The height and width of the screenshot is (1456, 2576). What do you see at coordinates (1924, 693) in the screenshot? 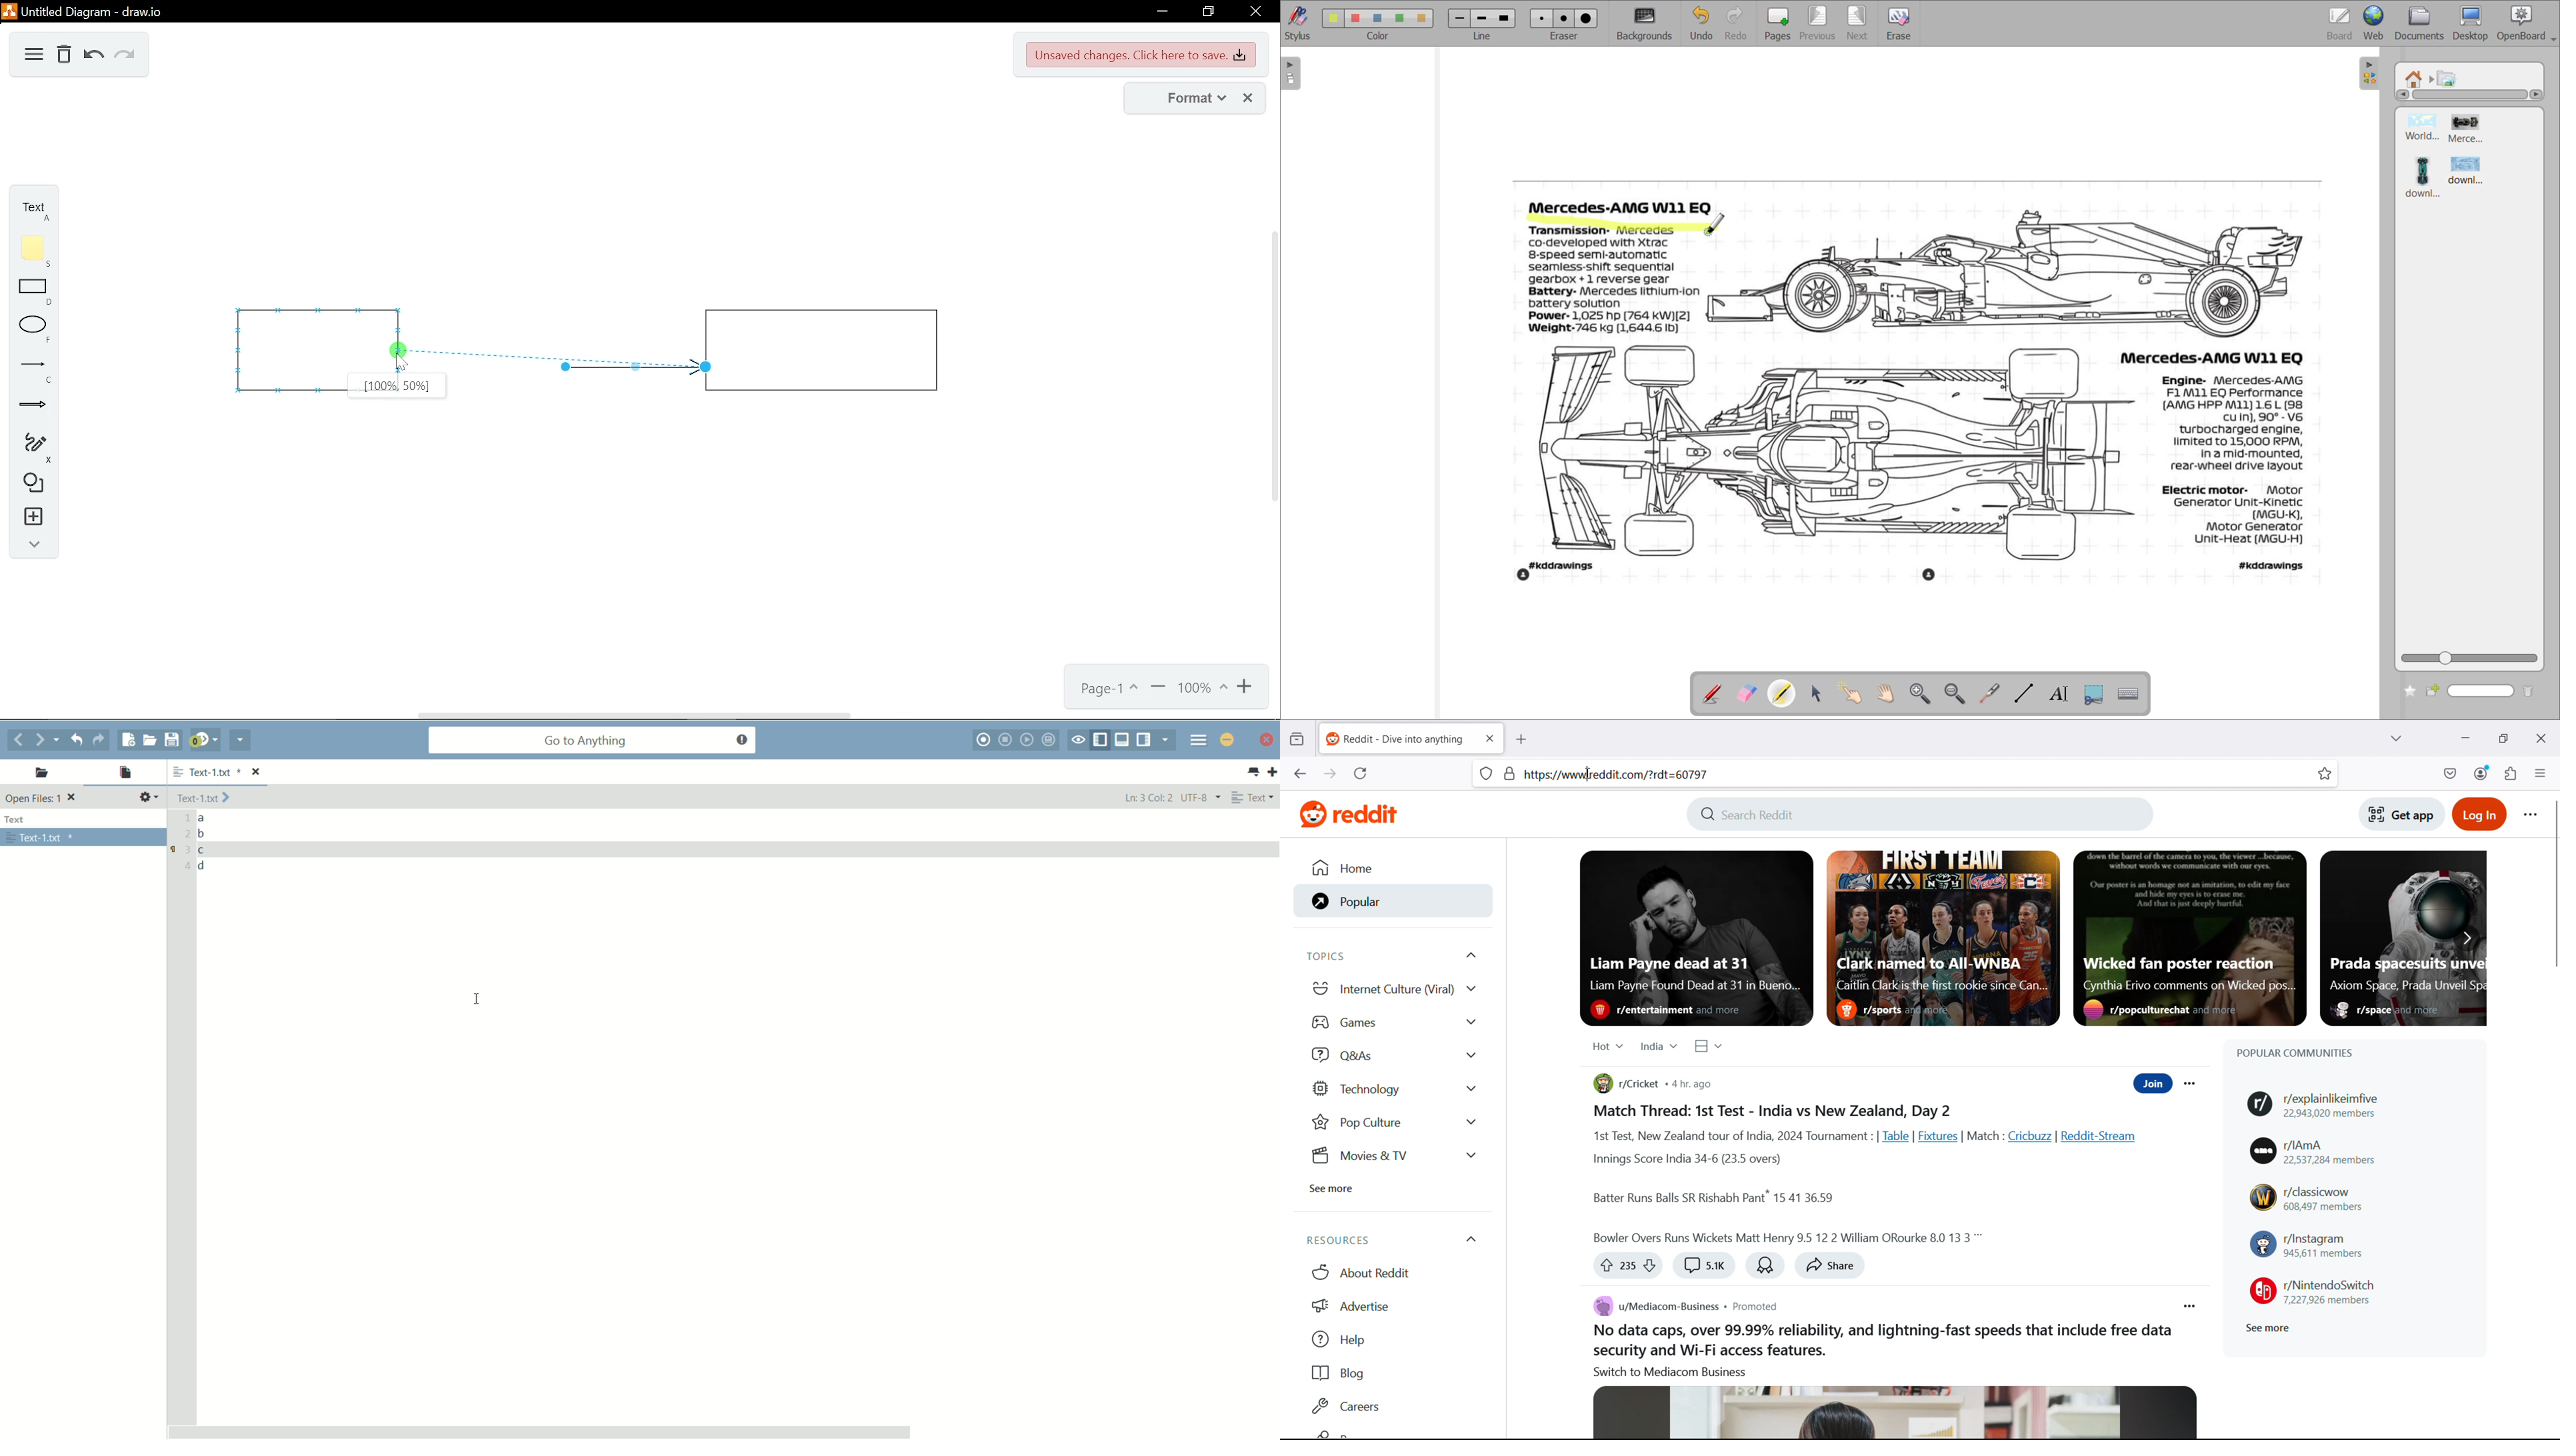
I see `zoom in` at bounding box center [1924, 693].